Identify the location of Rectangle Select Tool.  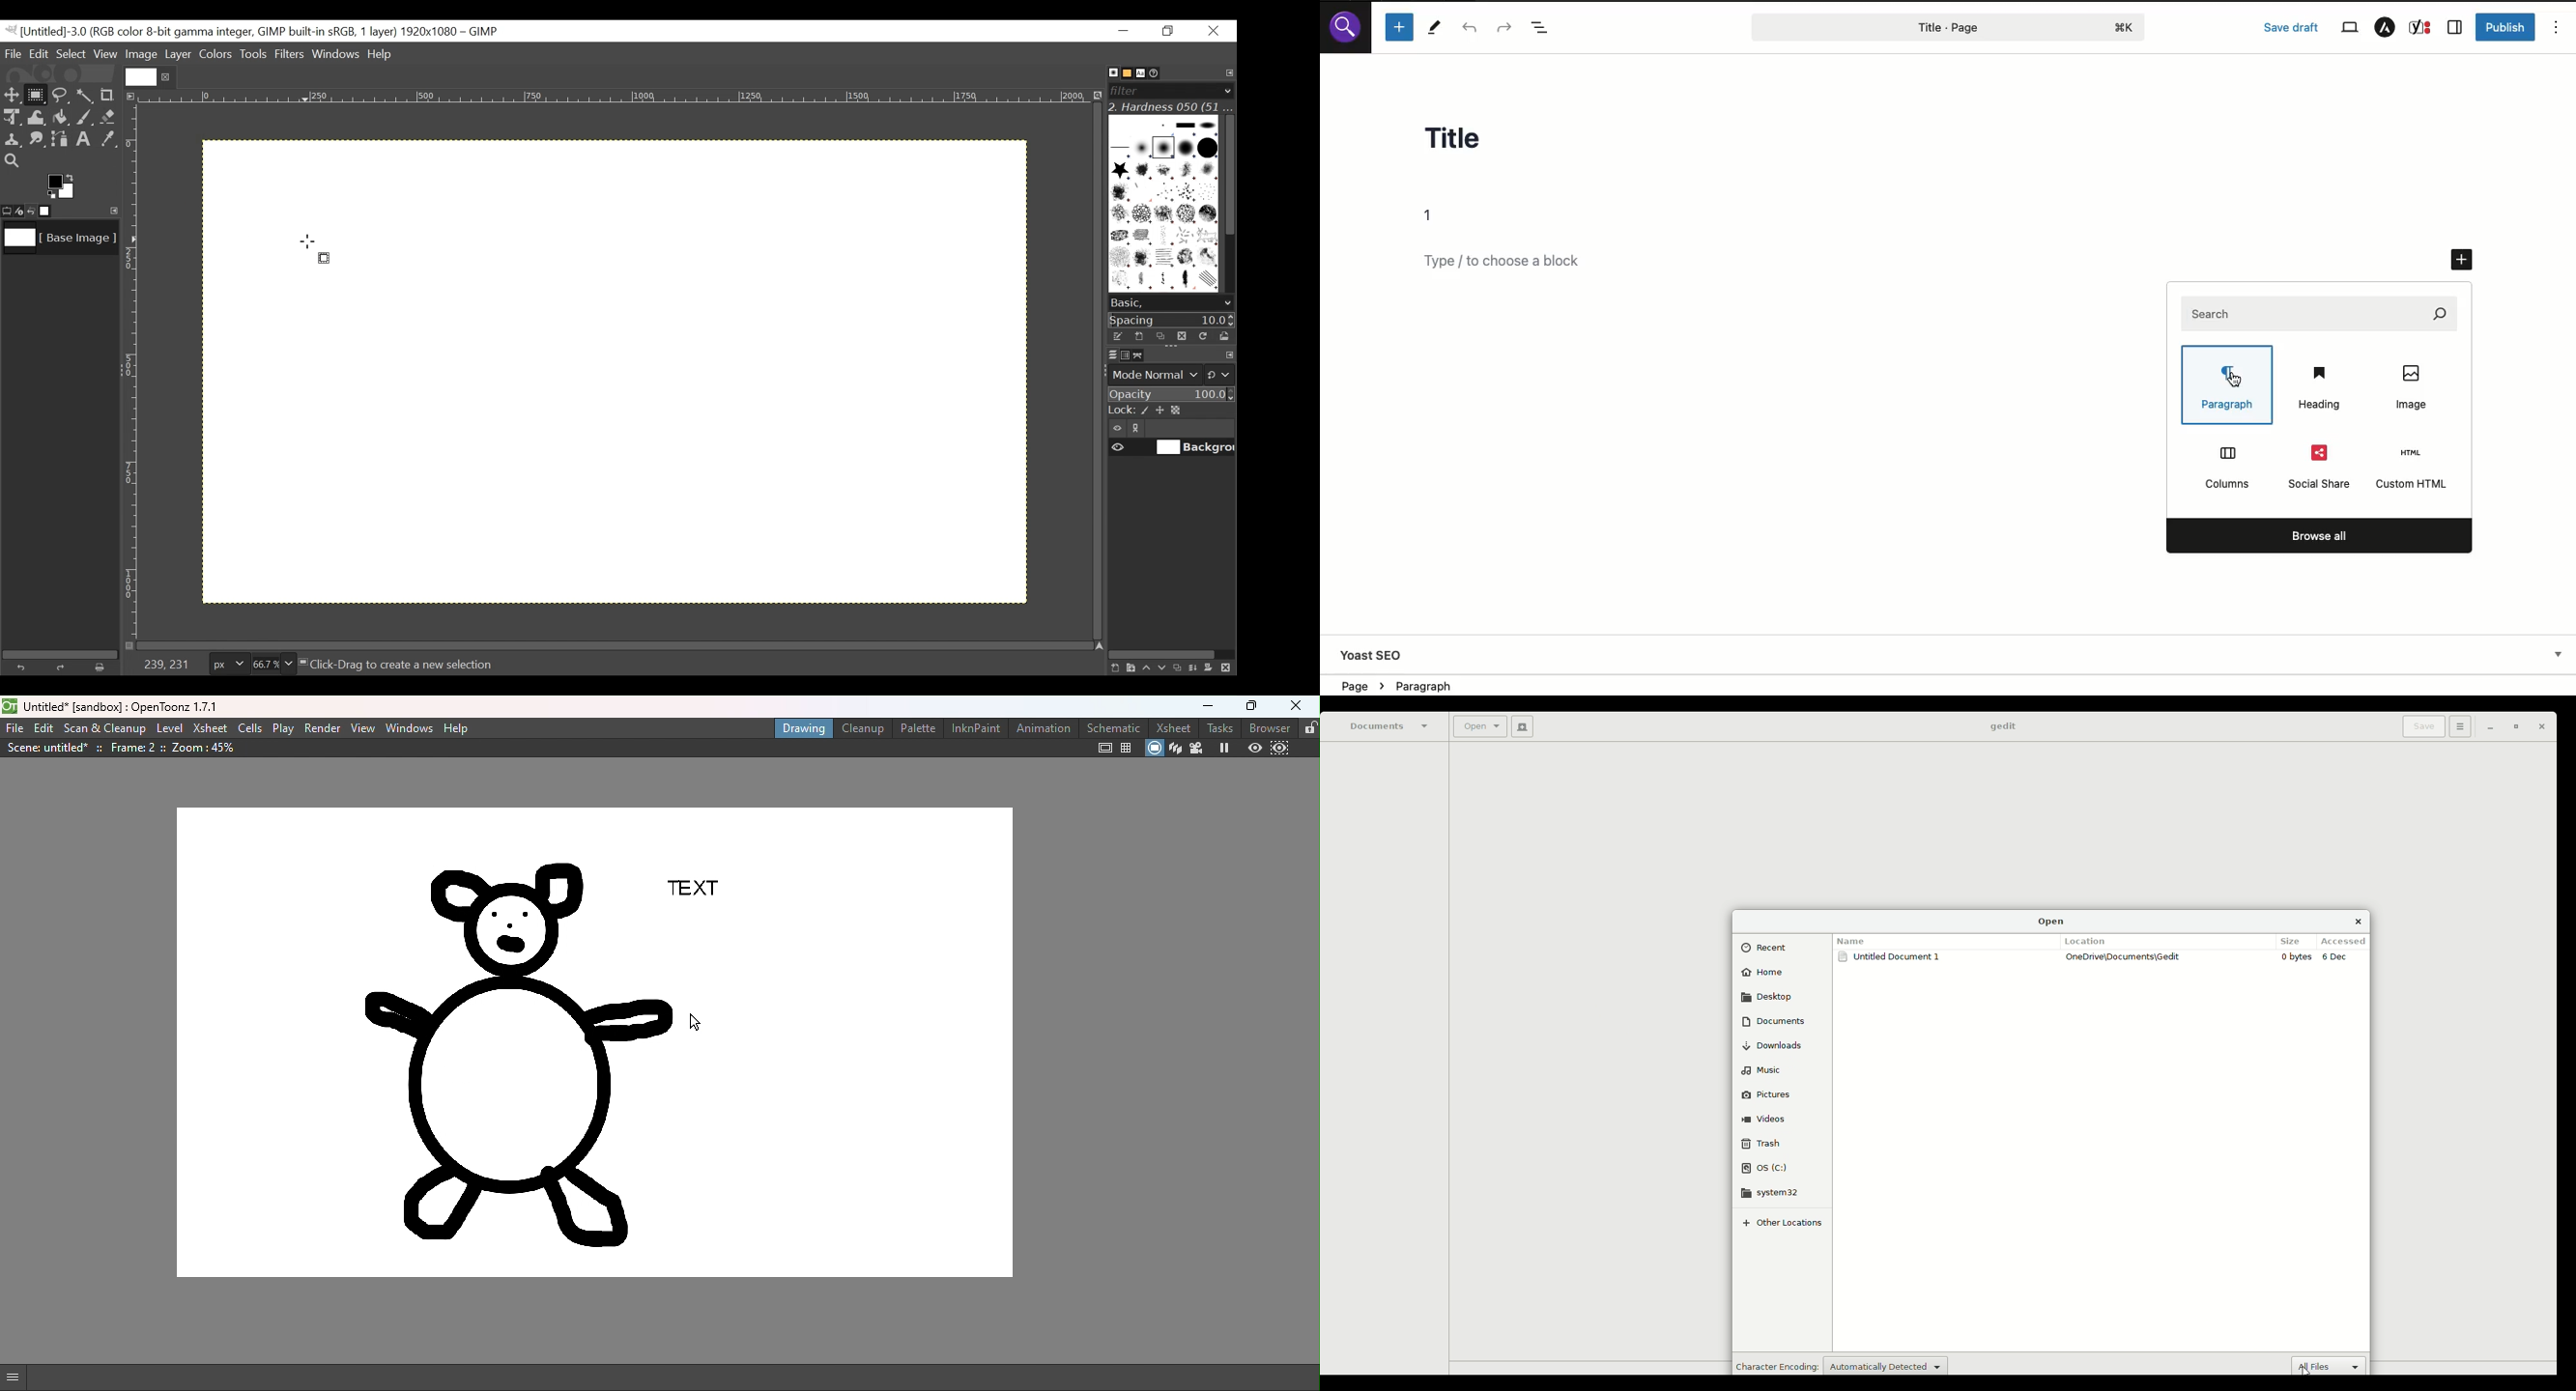
(36, 94).